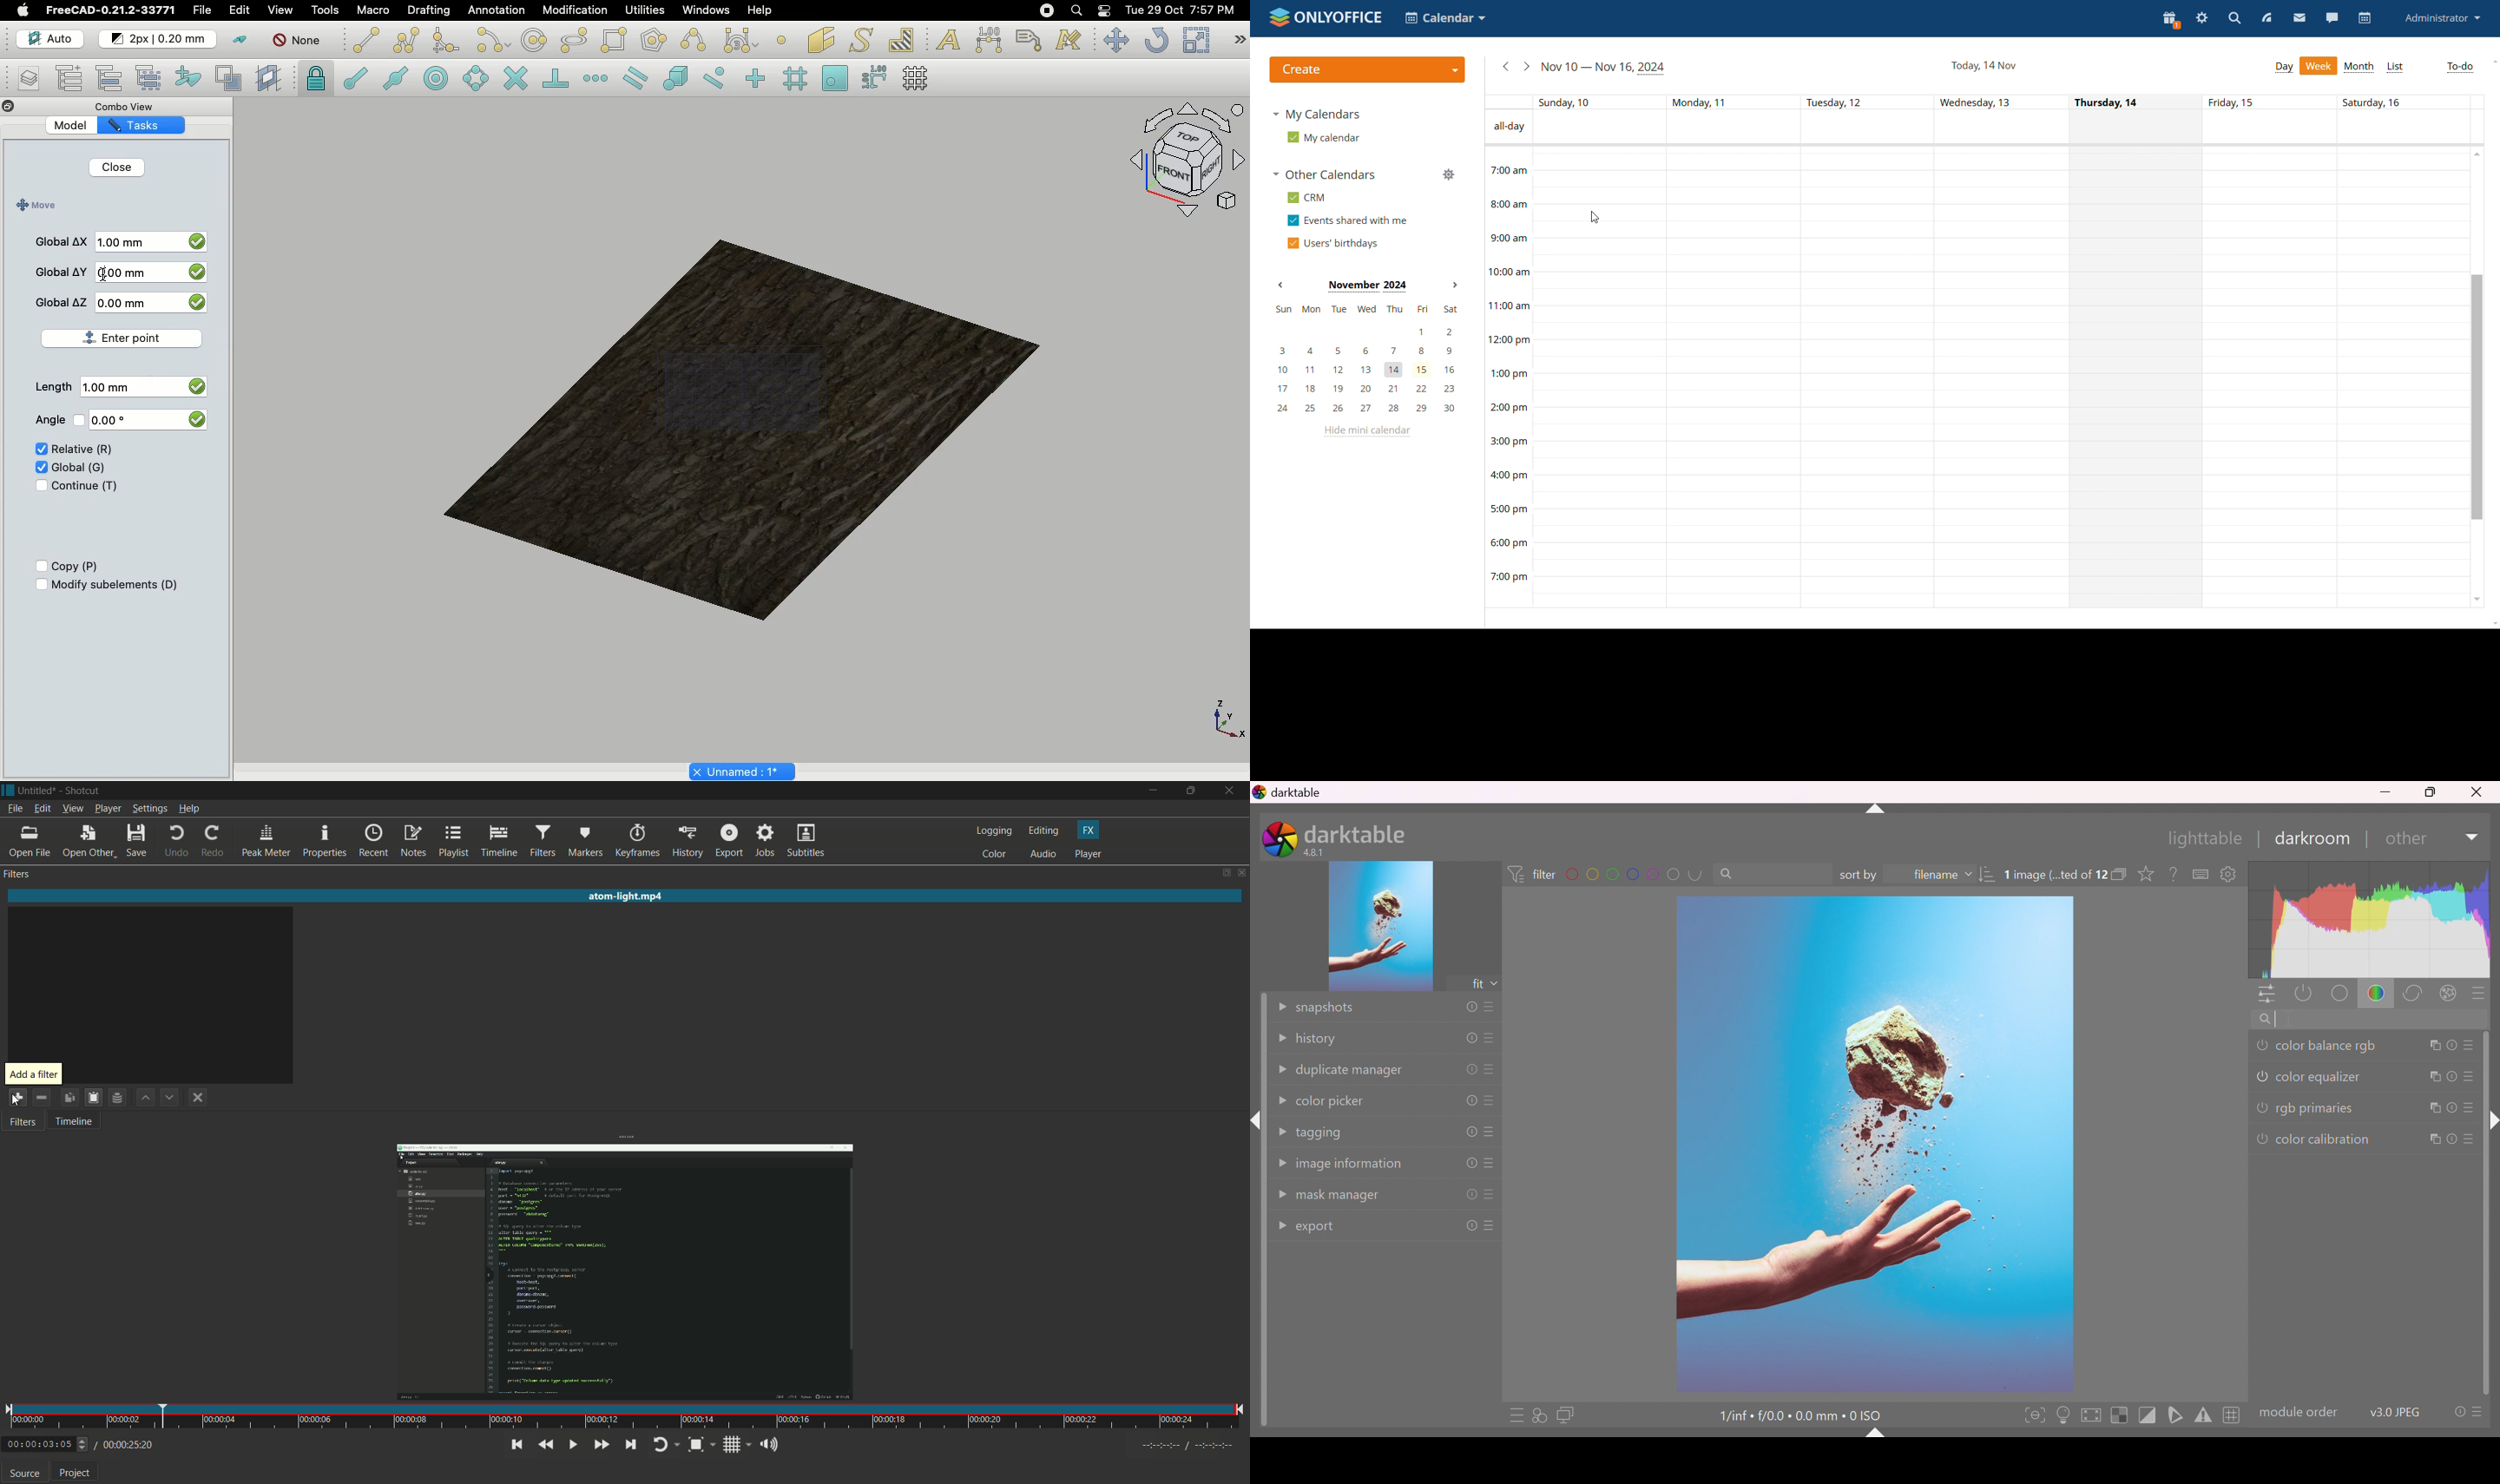 The image size is (2520, 1484). What do you see at coordinates (2405, 838) in the screenshot?
I see `down` at bounding box center [2405, 838].